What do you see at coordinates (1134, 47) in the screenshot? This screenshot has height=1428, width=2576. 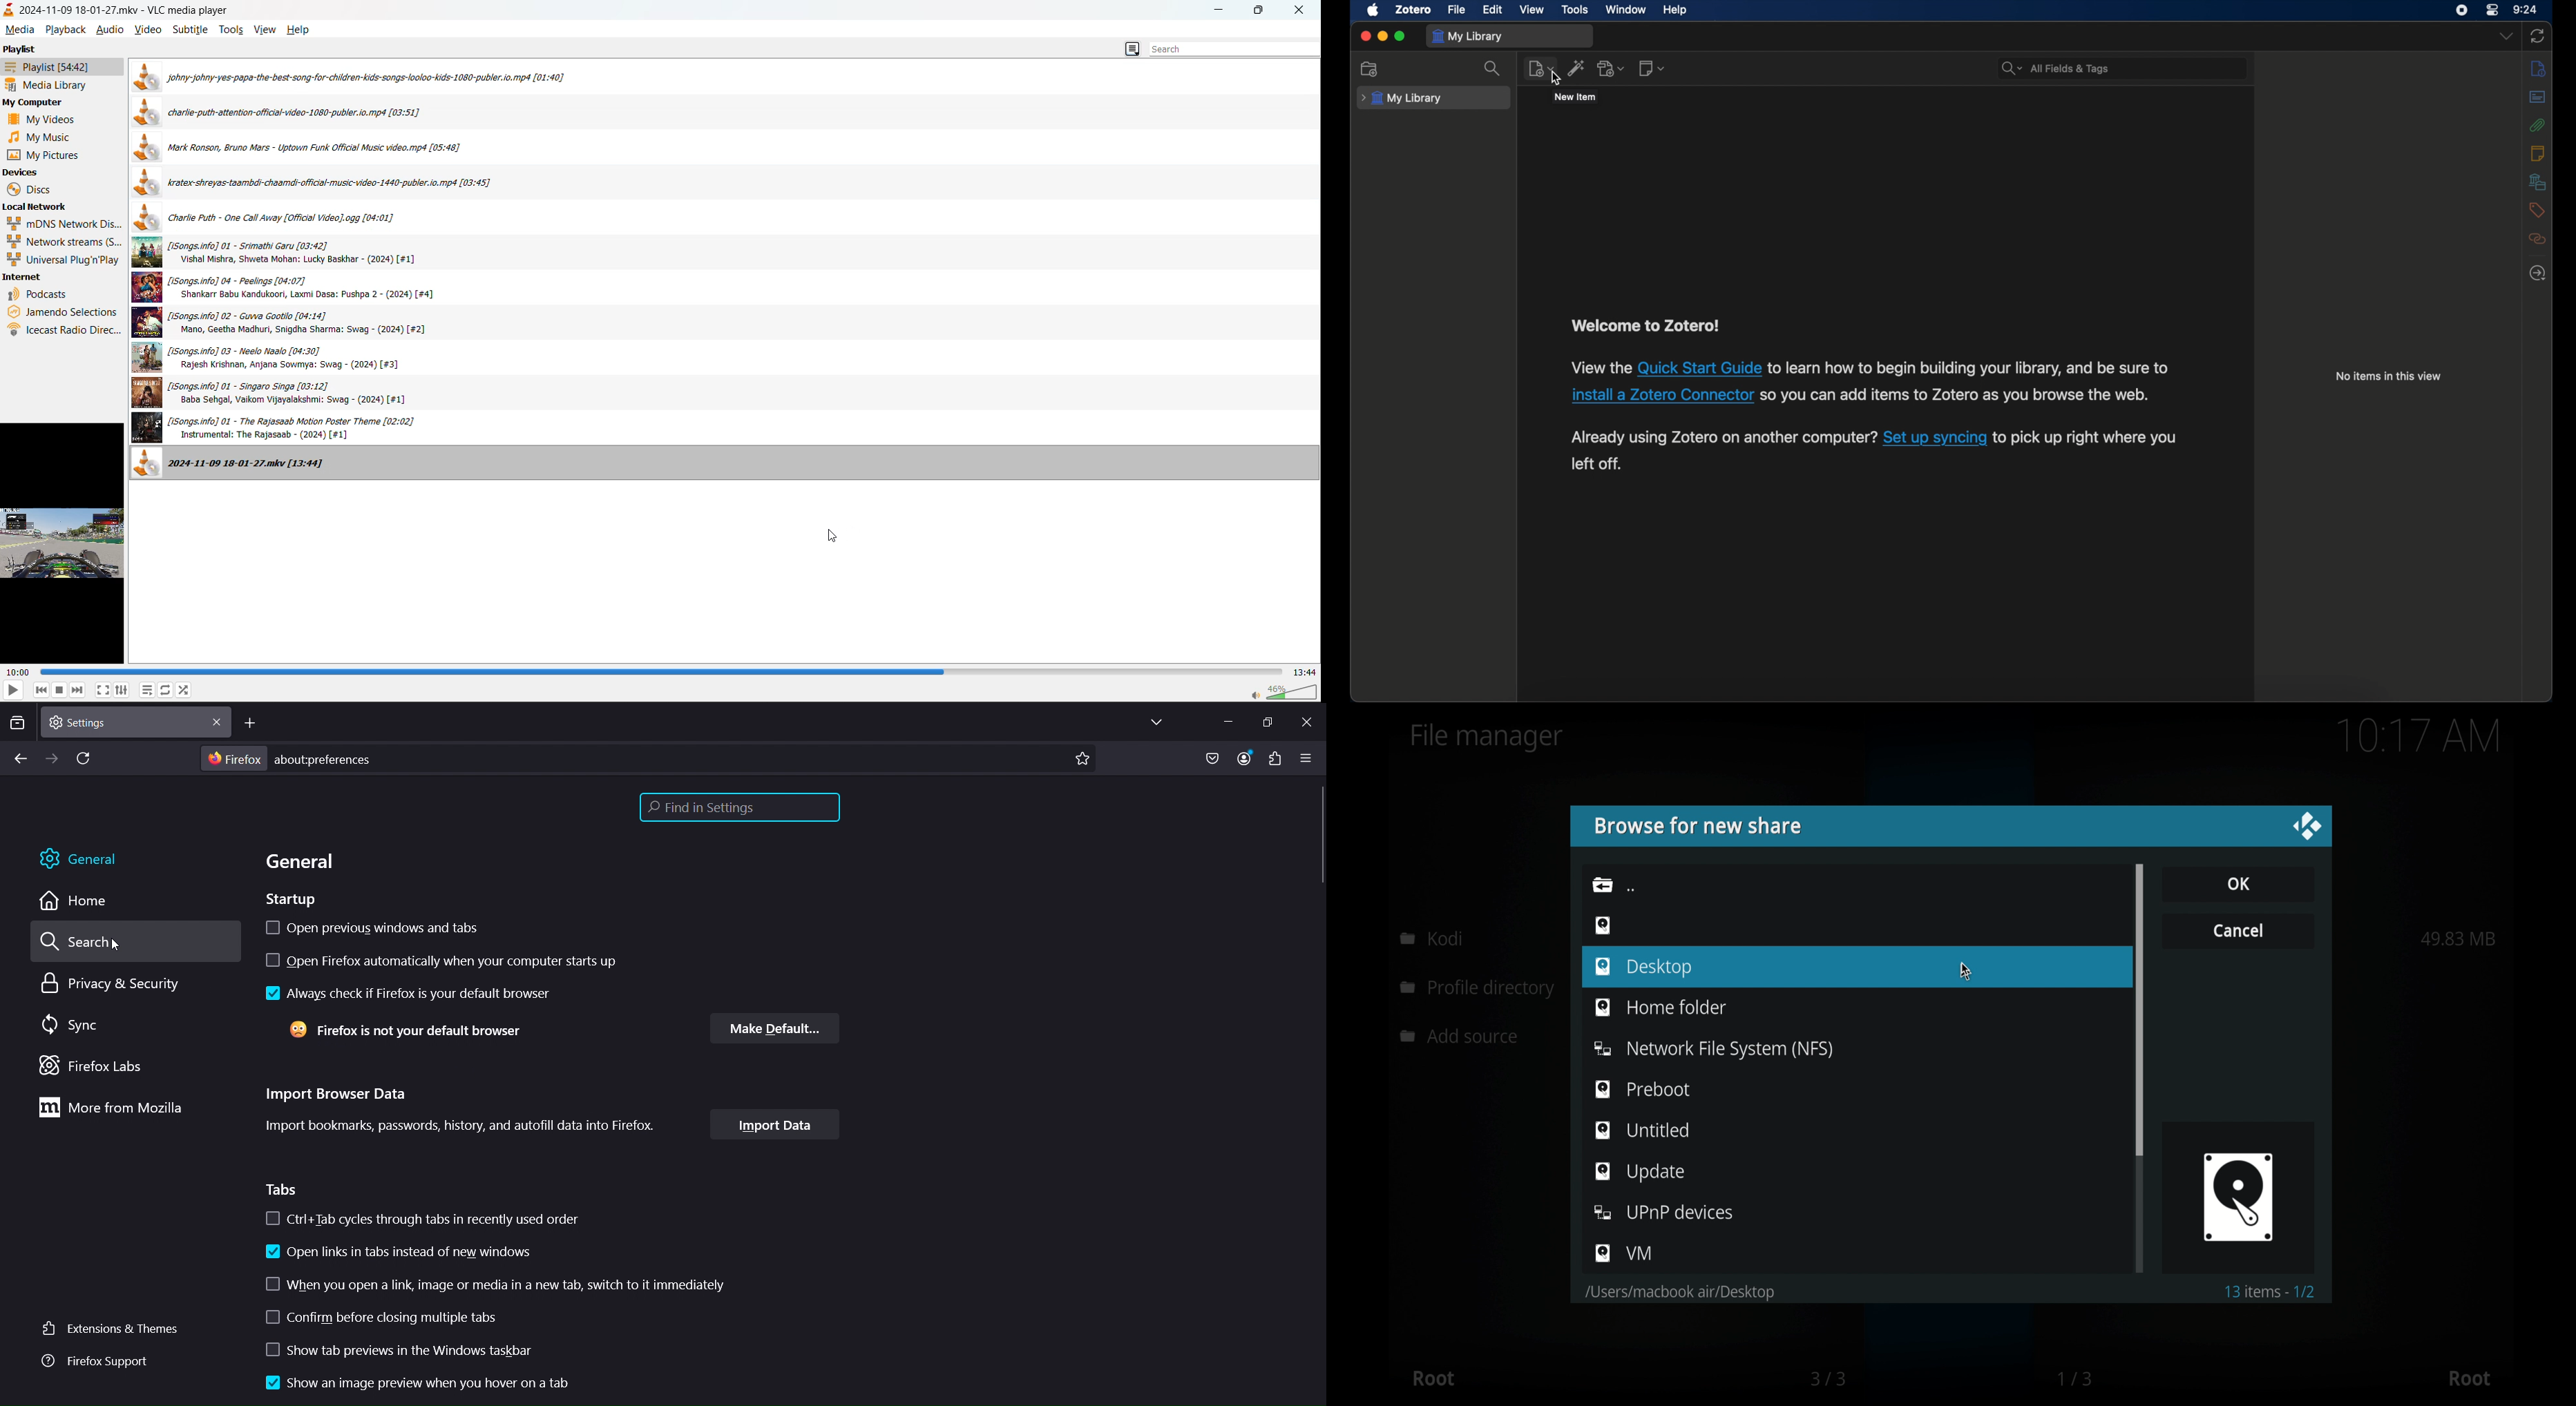 I see `change view` at bounding box center [1134, 47].